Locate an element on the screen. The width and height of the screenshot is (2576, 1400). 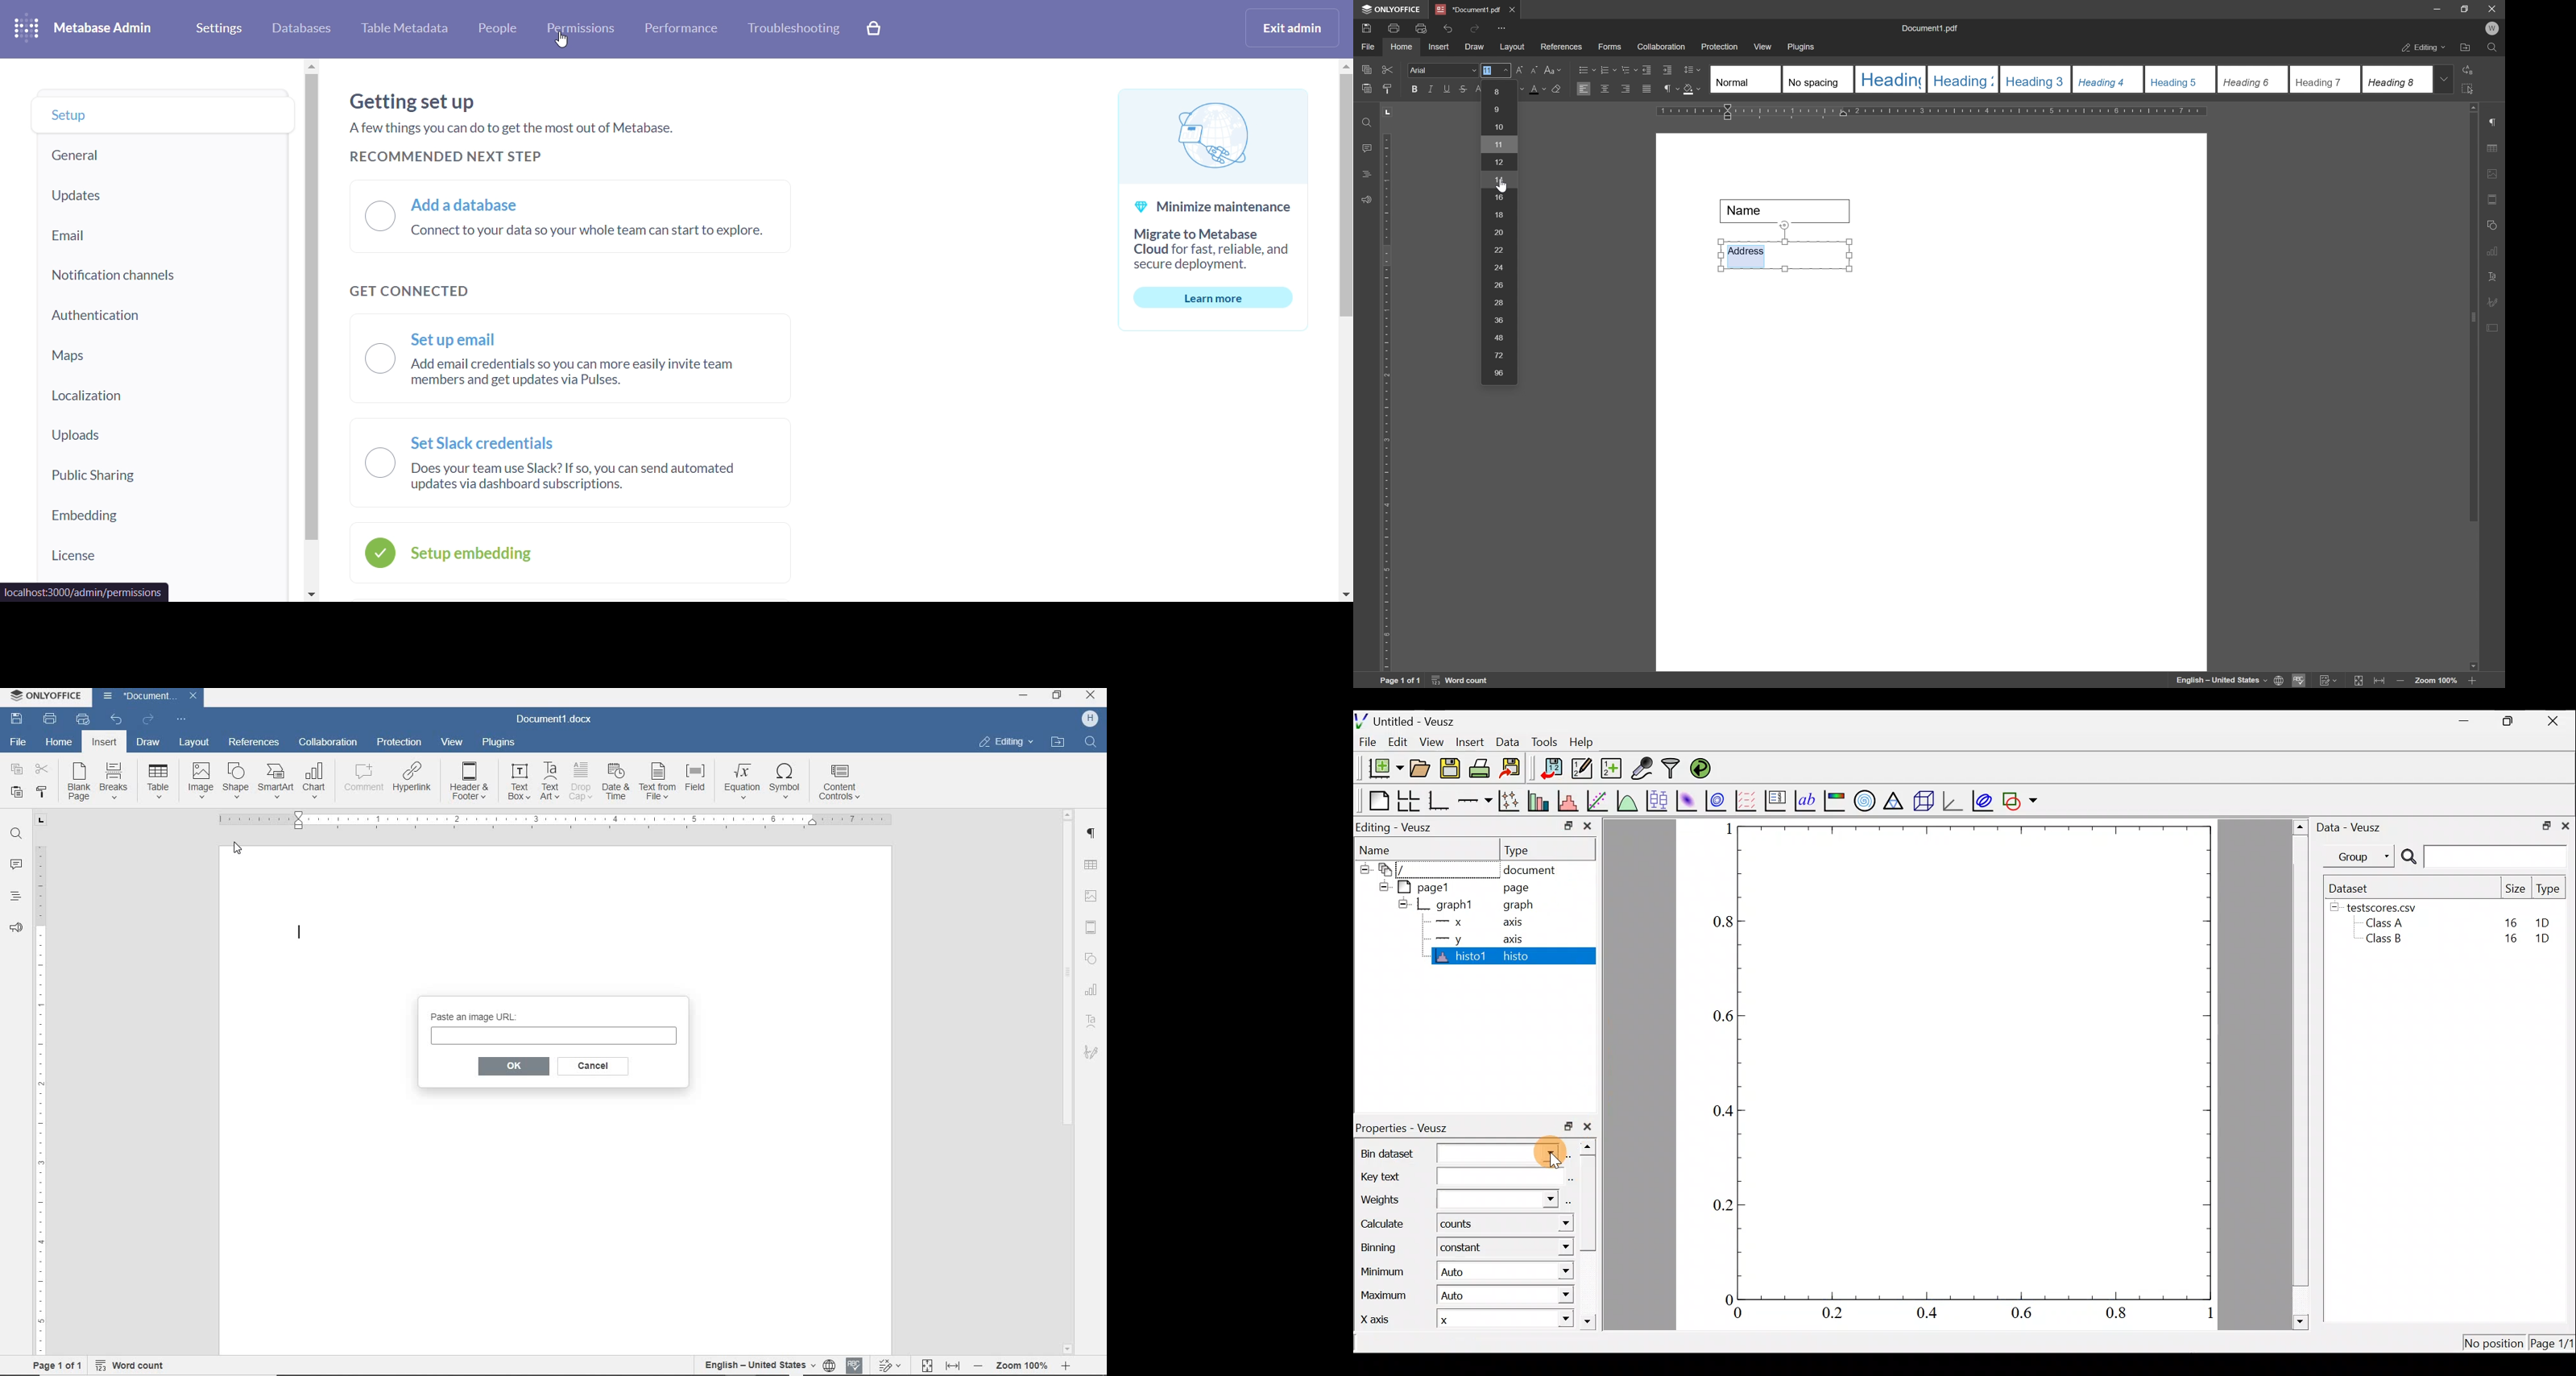
draw is located at coordinates (149, 743).